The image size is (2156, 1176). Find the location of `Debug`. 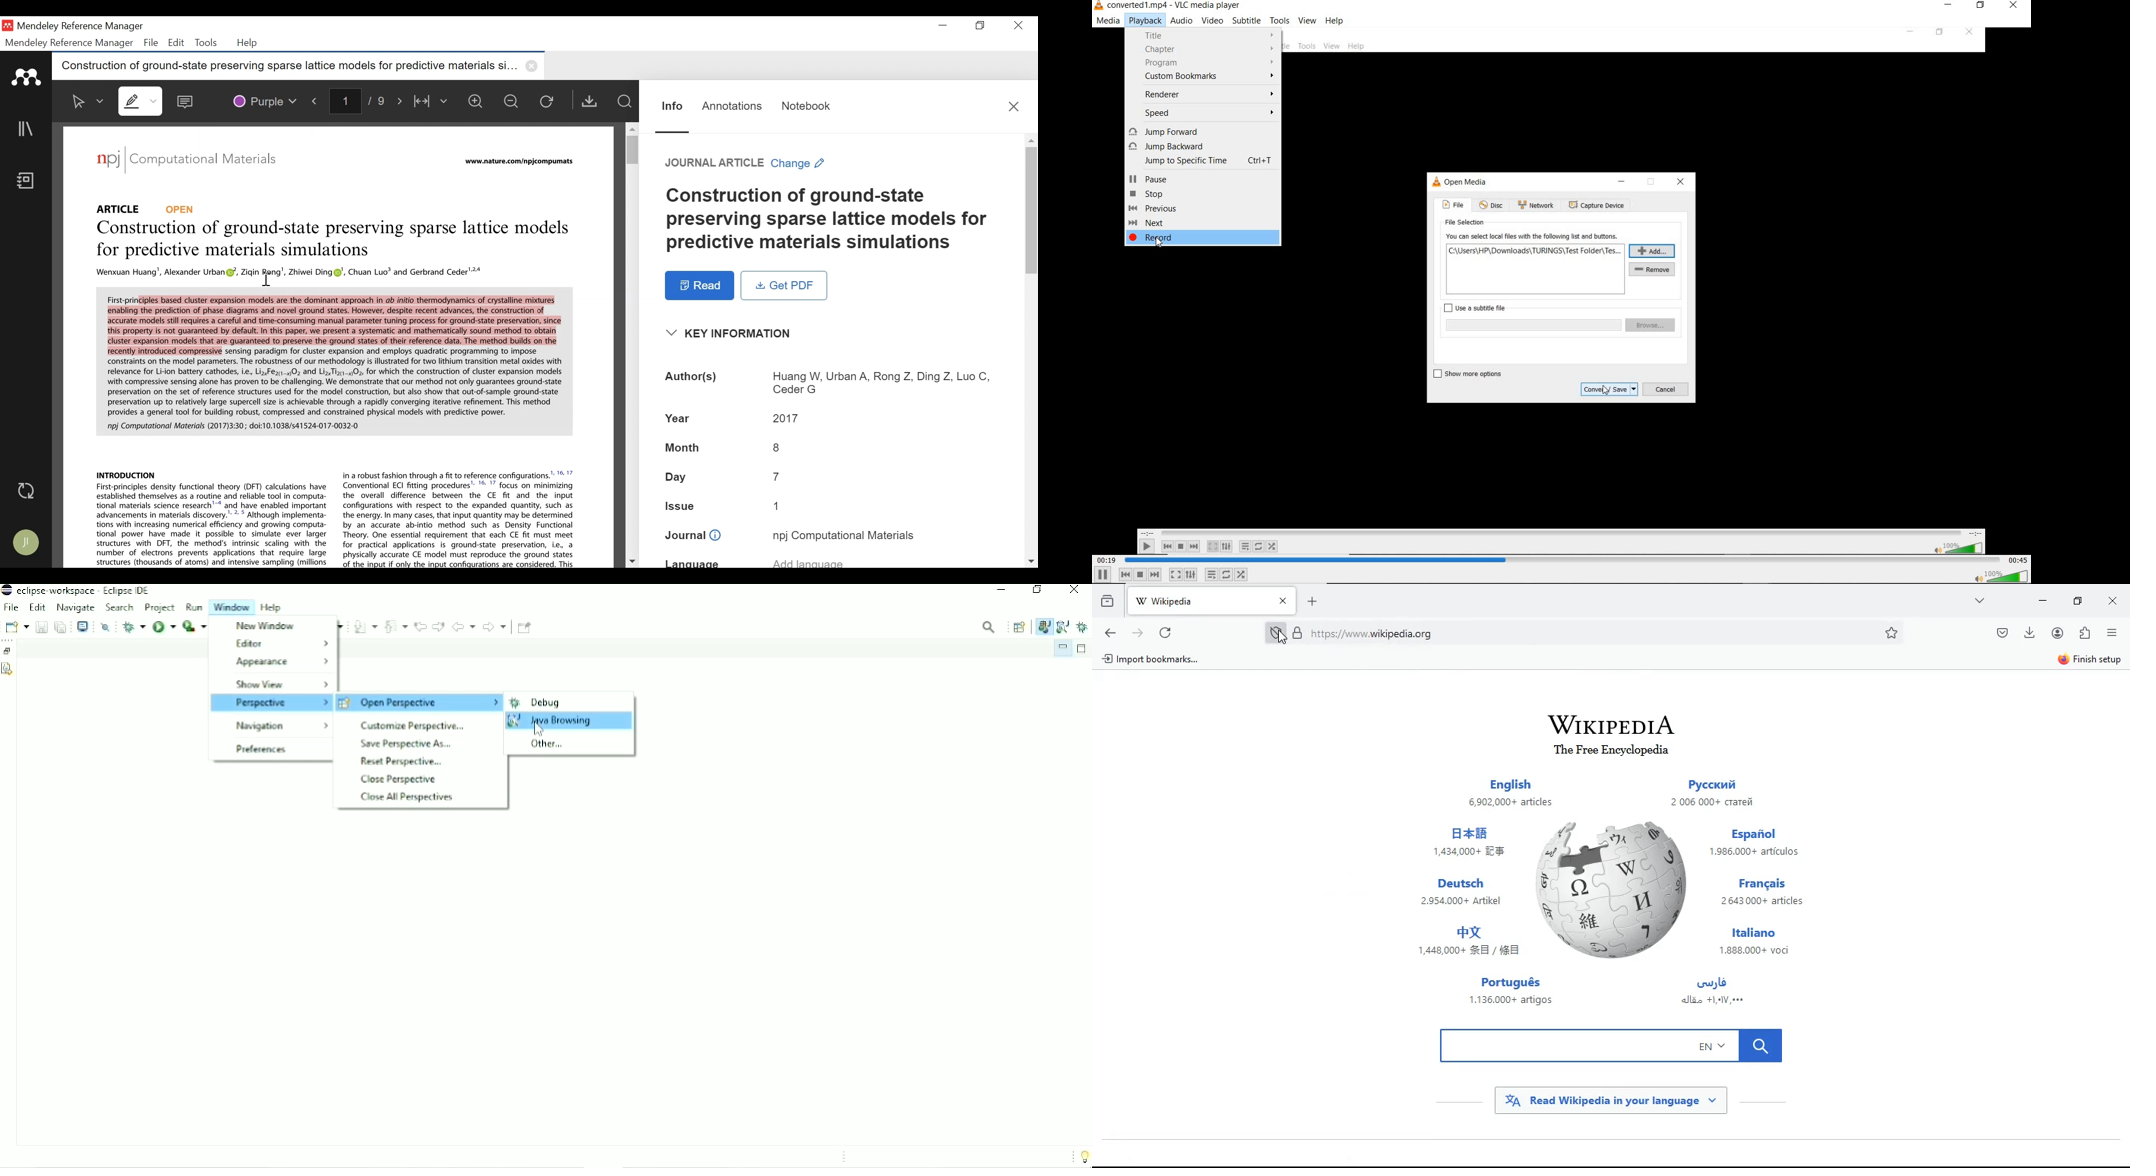

Debug is located at coordinates (1083, 626).